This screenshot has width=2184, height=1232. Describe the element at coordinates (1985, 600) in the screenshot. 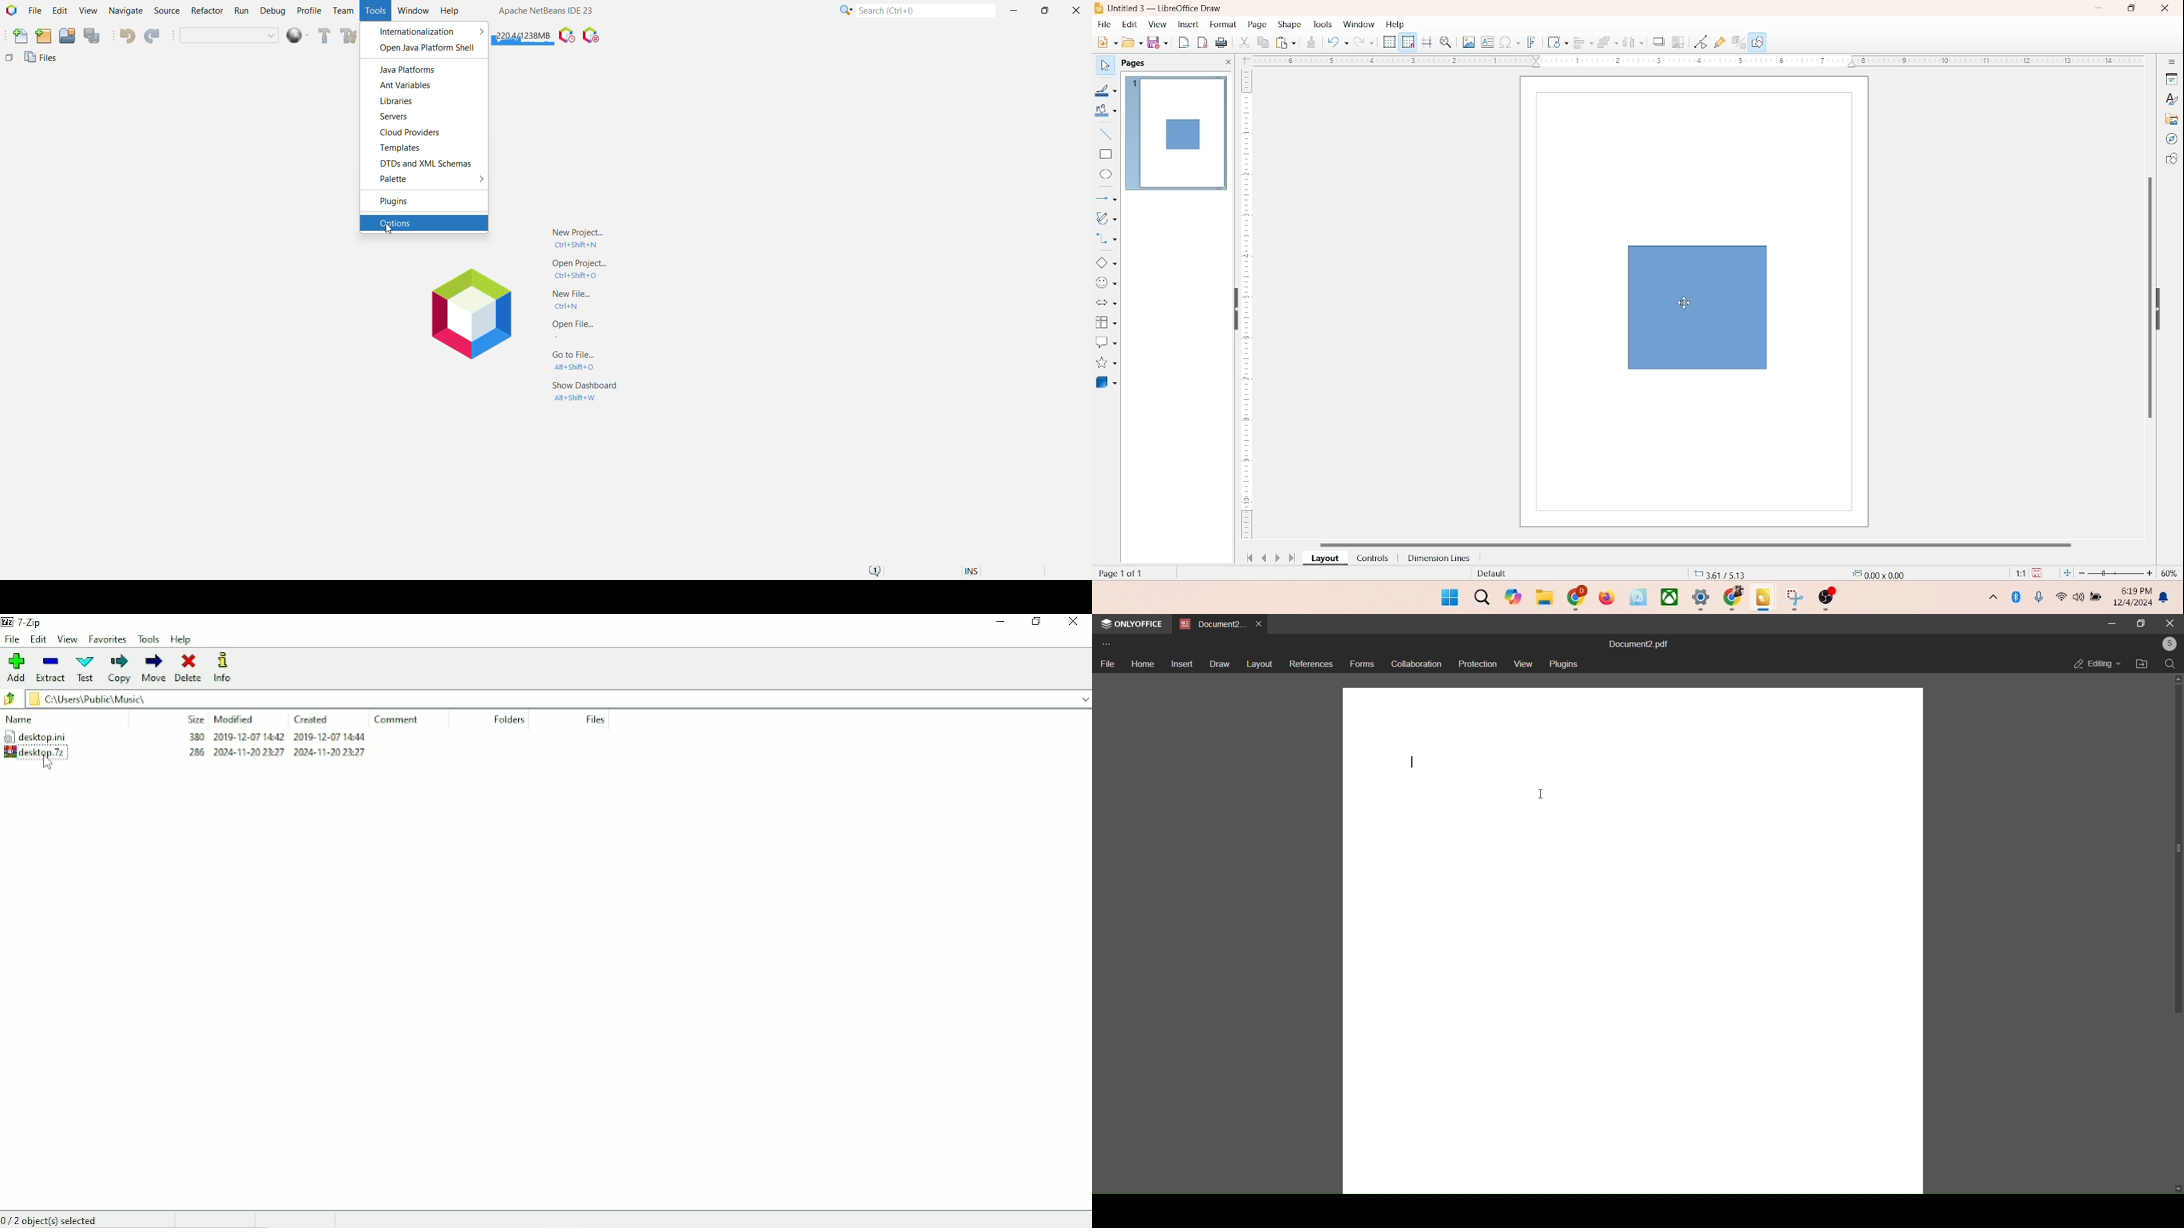

I see `hidden icons` at that location.